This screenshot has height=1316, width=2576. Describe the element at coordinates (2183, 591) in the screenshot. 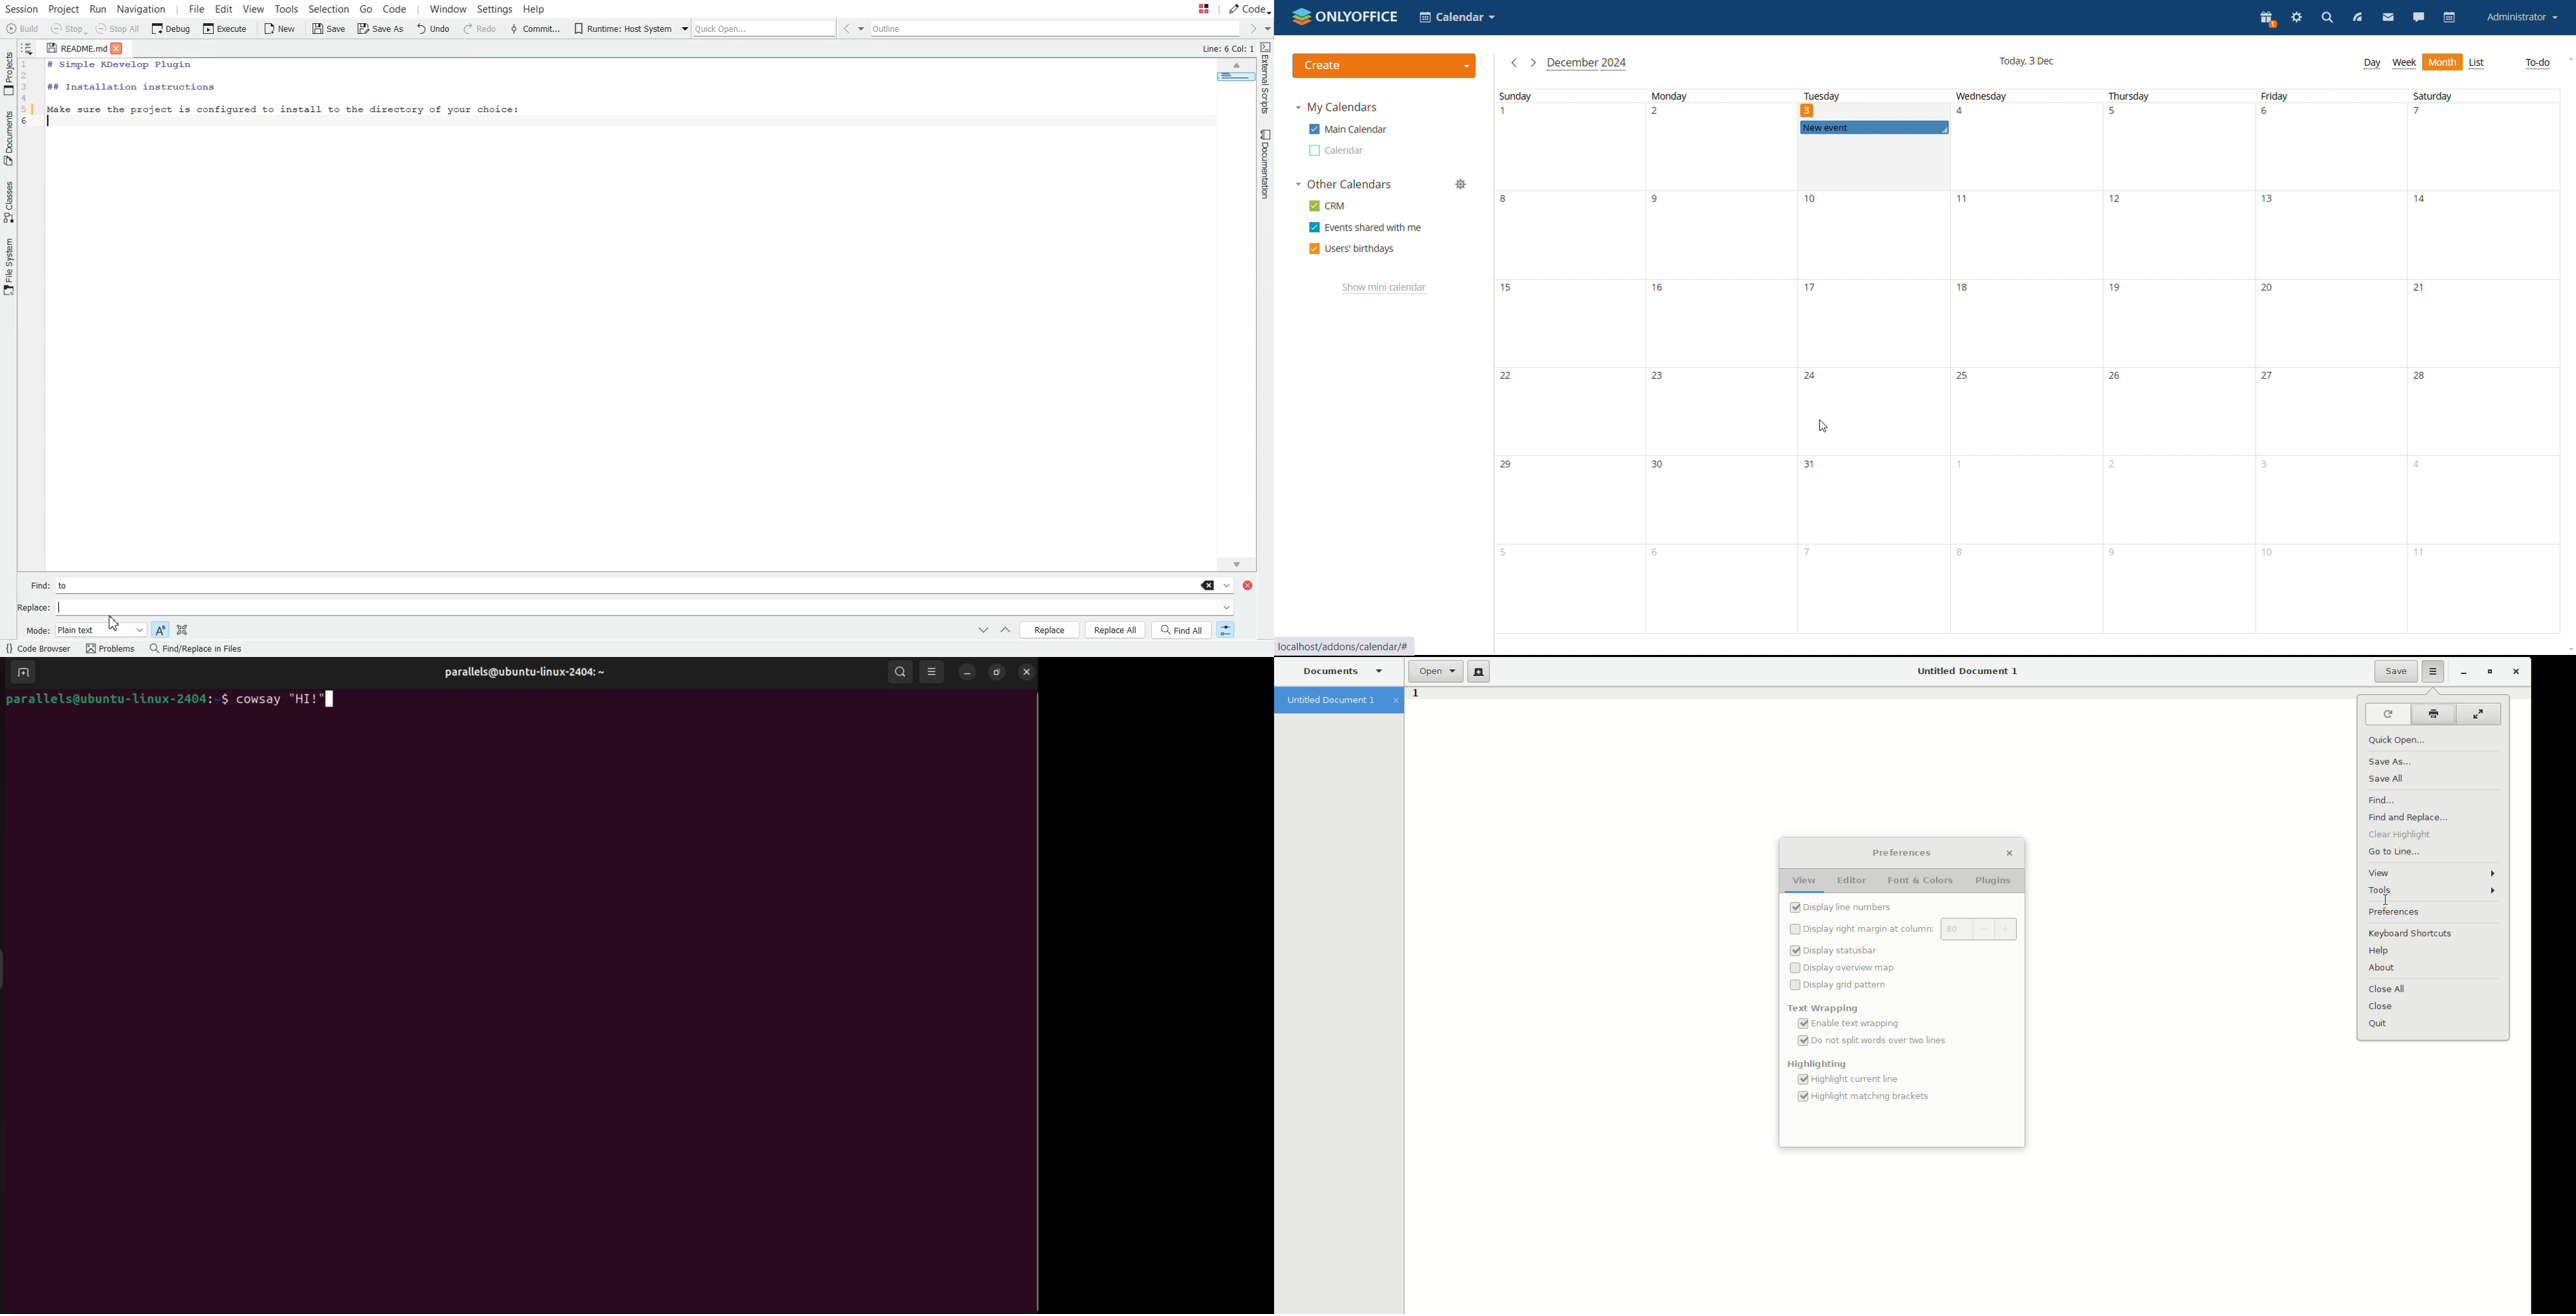

I see `fsyr` at that location.